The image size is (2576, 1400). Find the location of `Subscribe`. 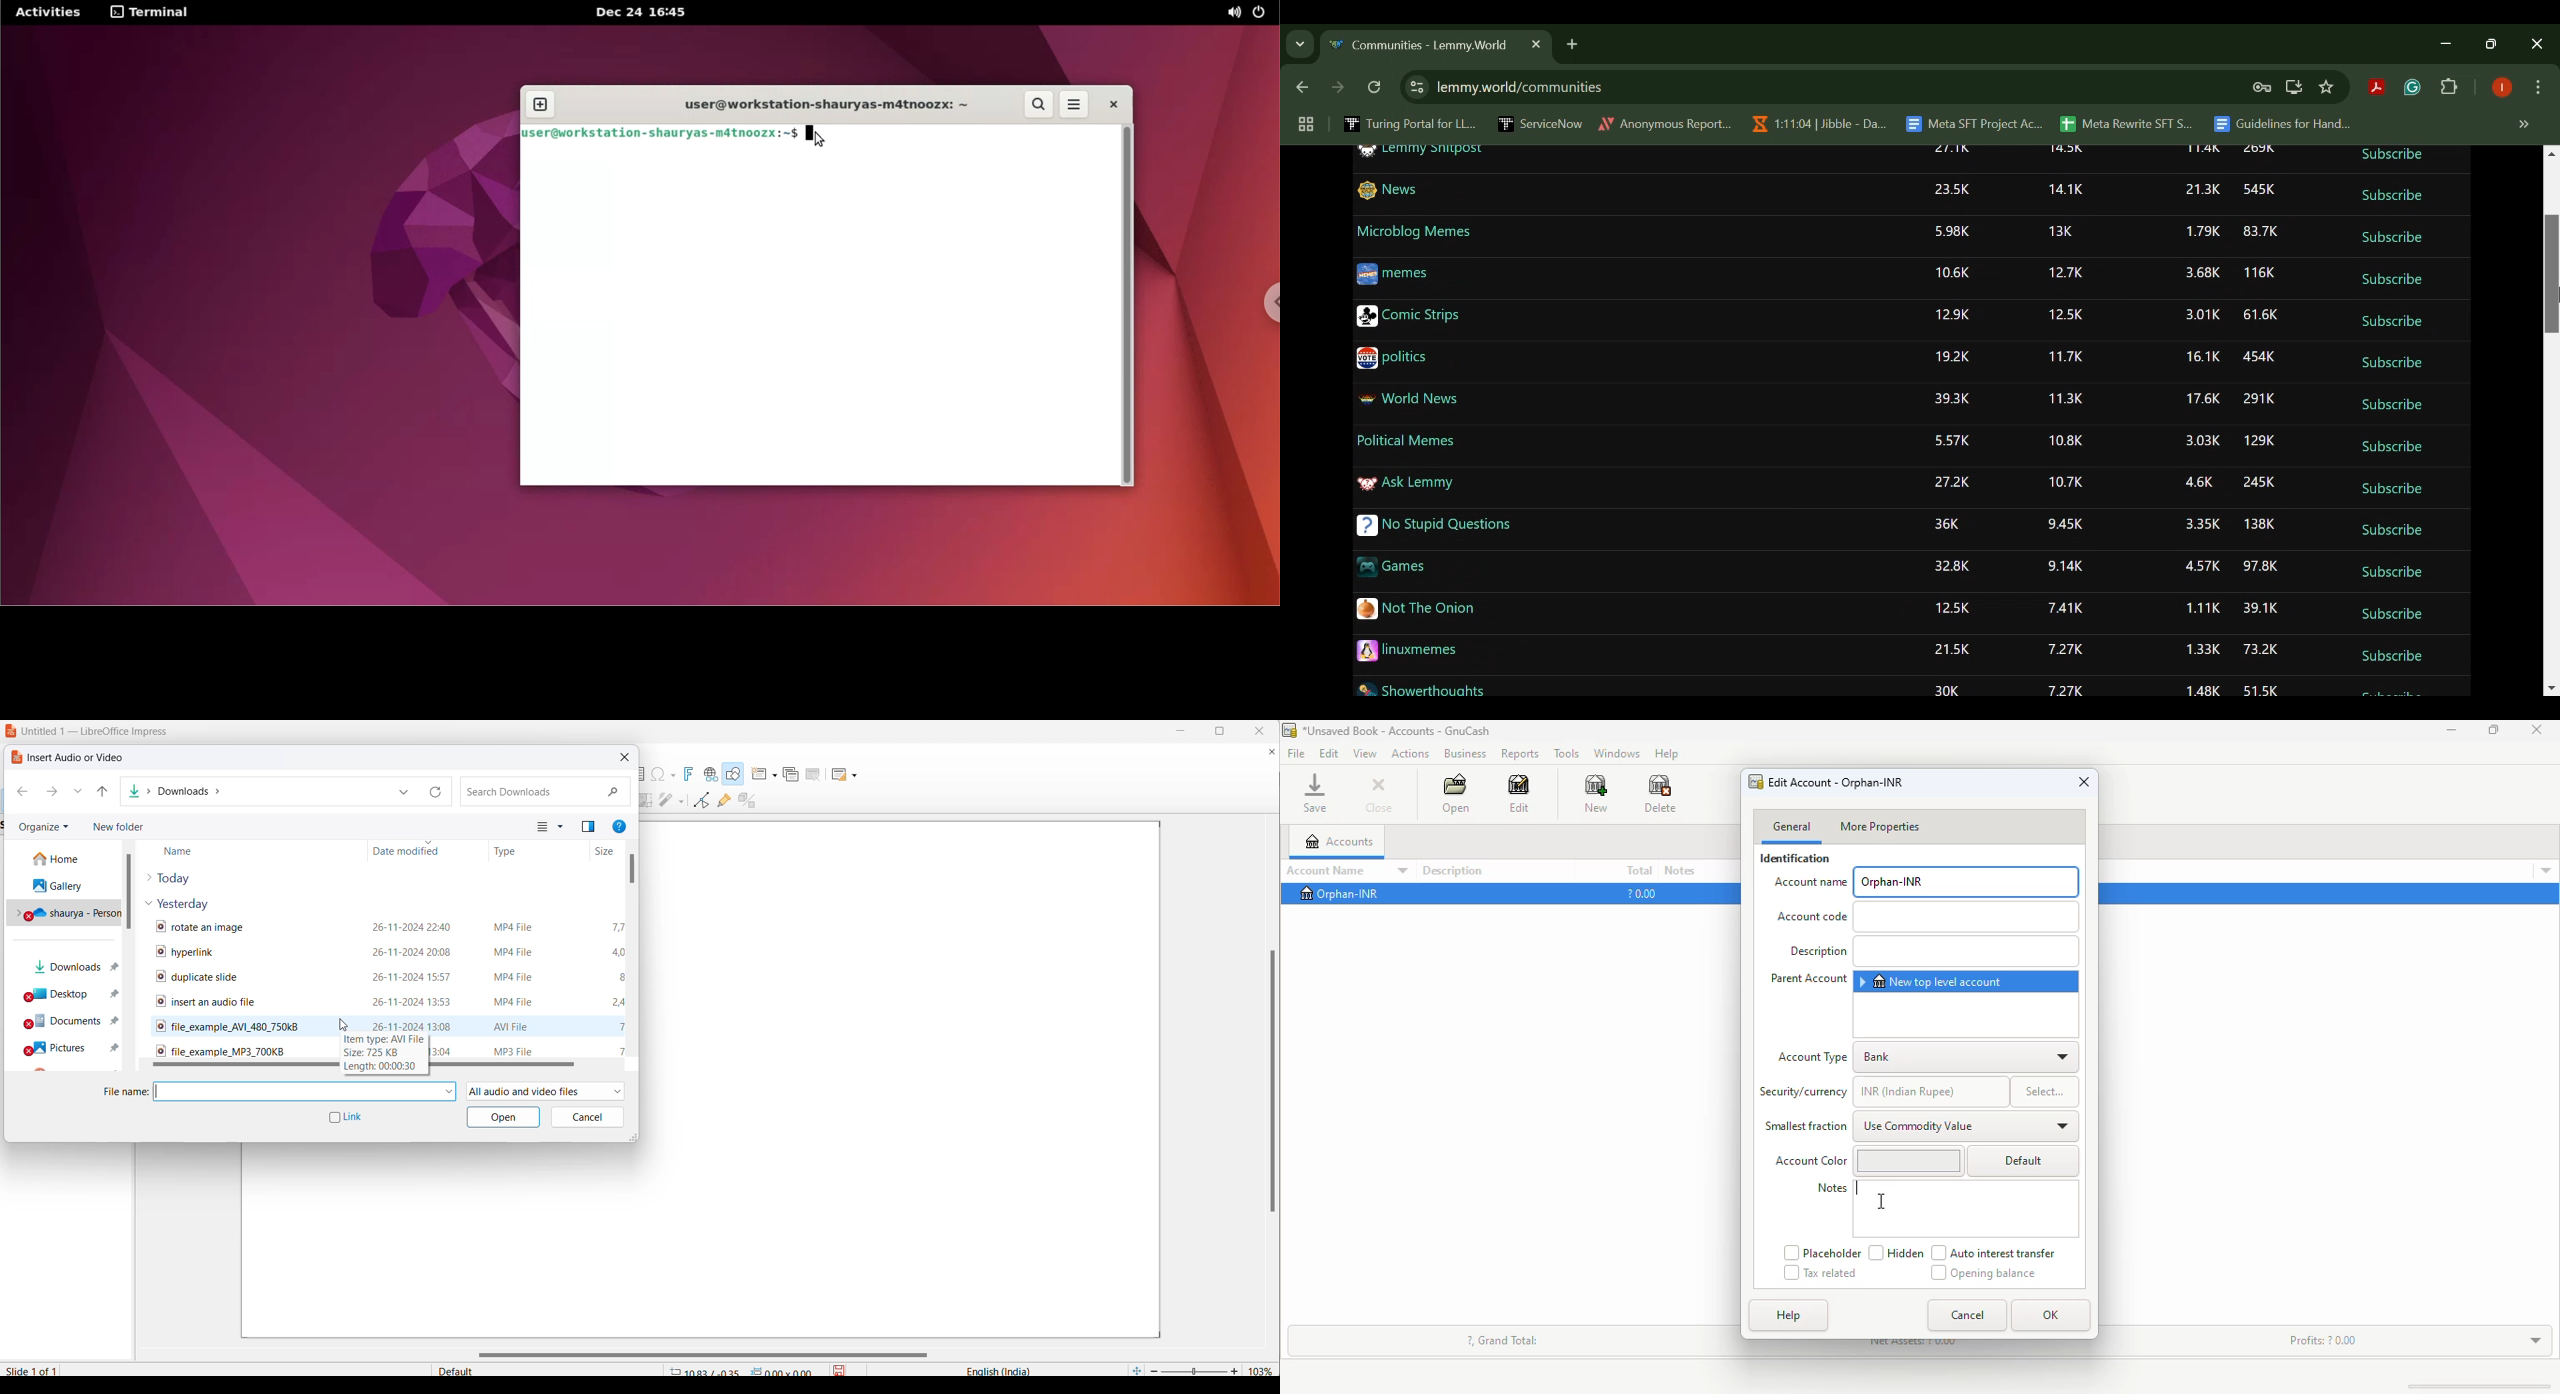

Subscribe is located at coordinates (2390, 237).